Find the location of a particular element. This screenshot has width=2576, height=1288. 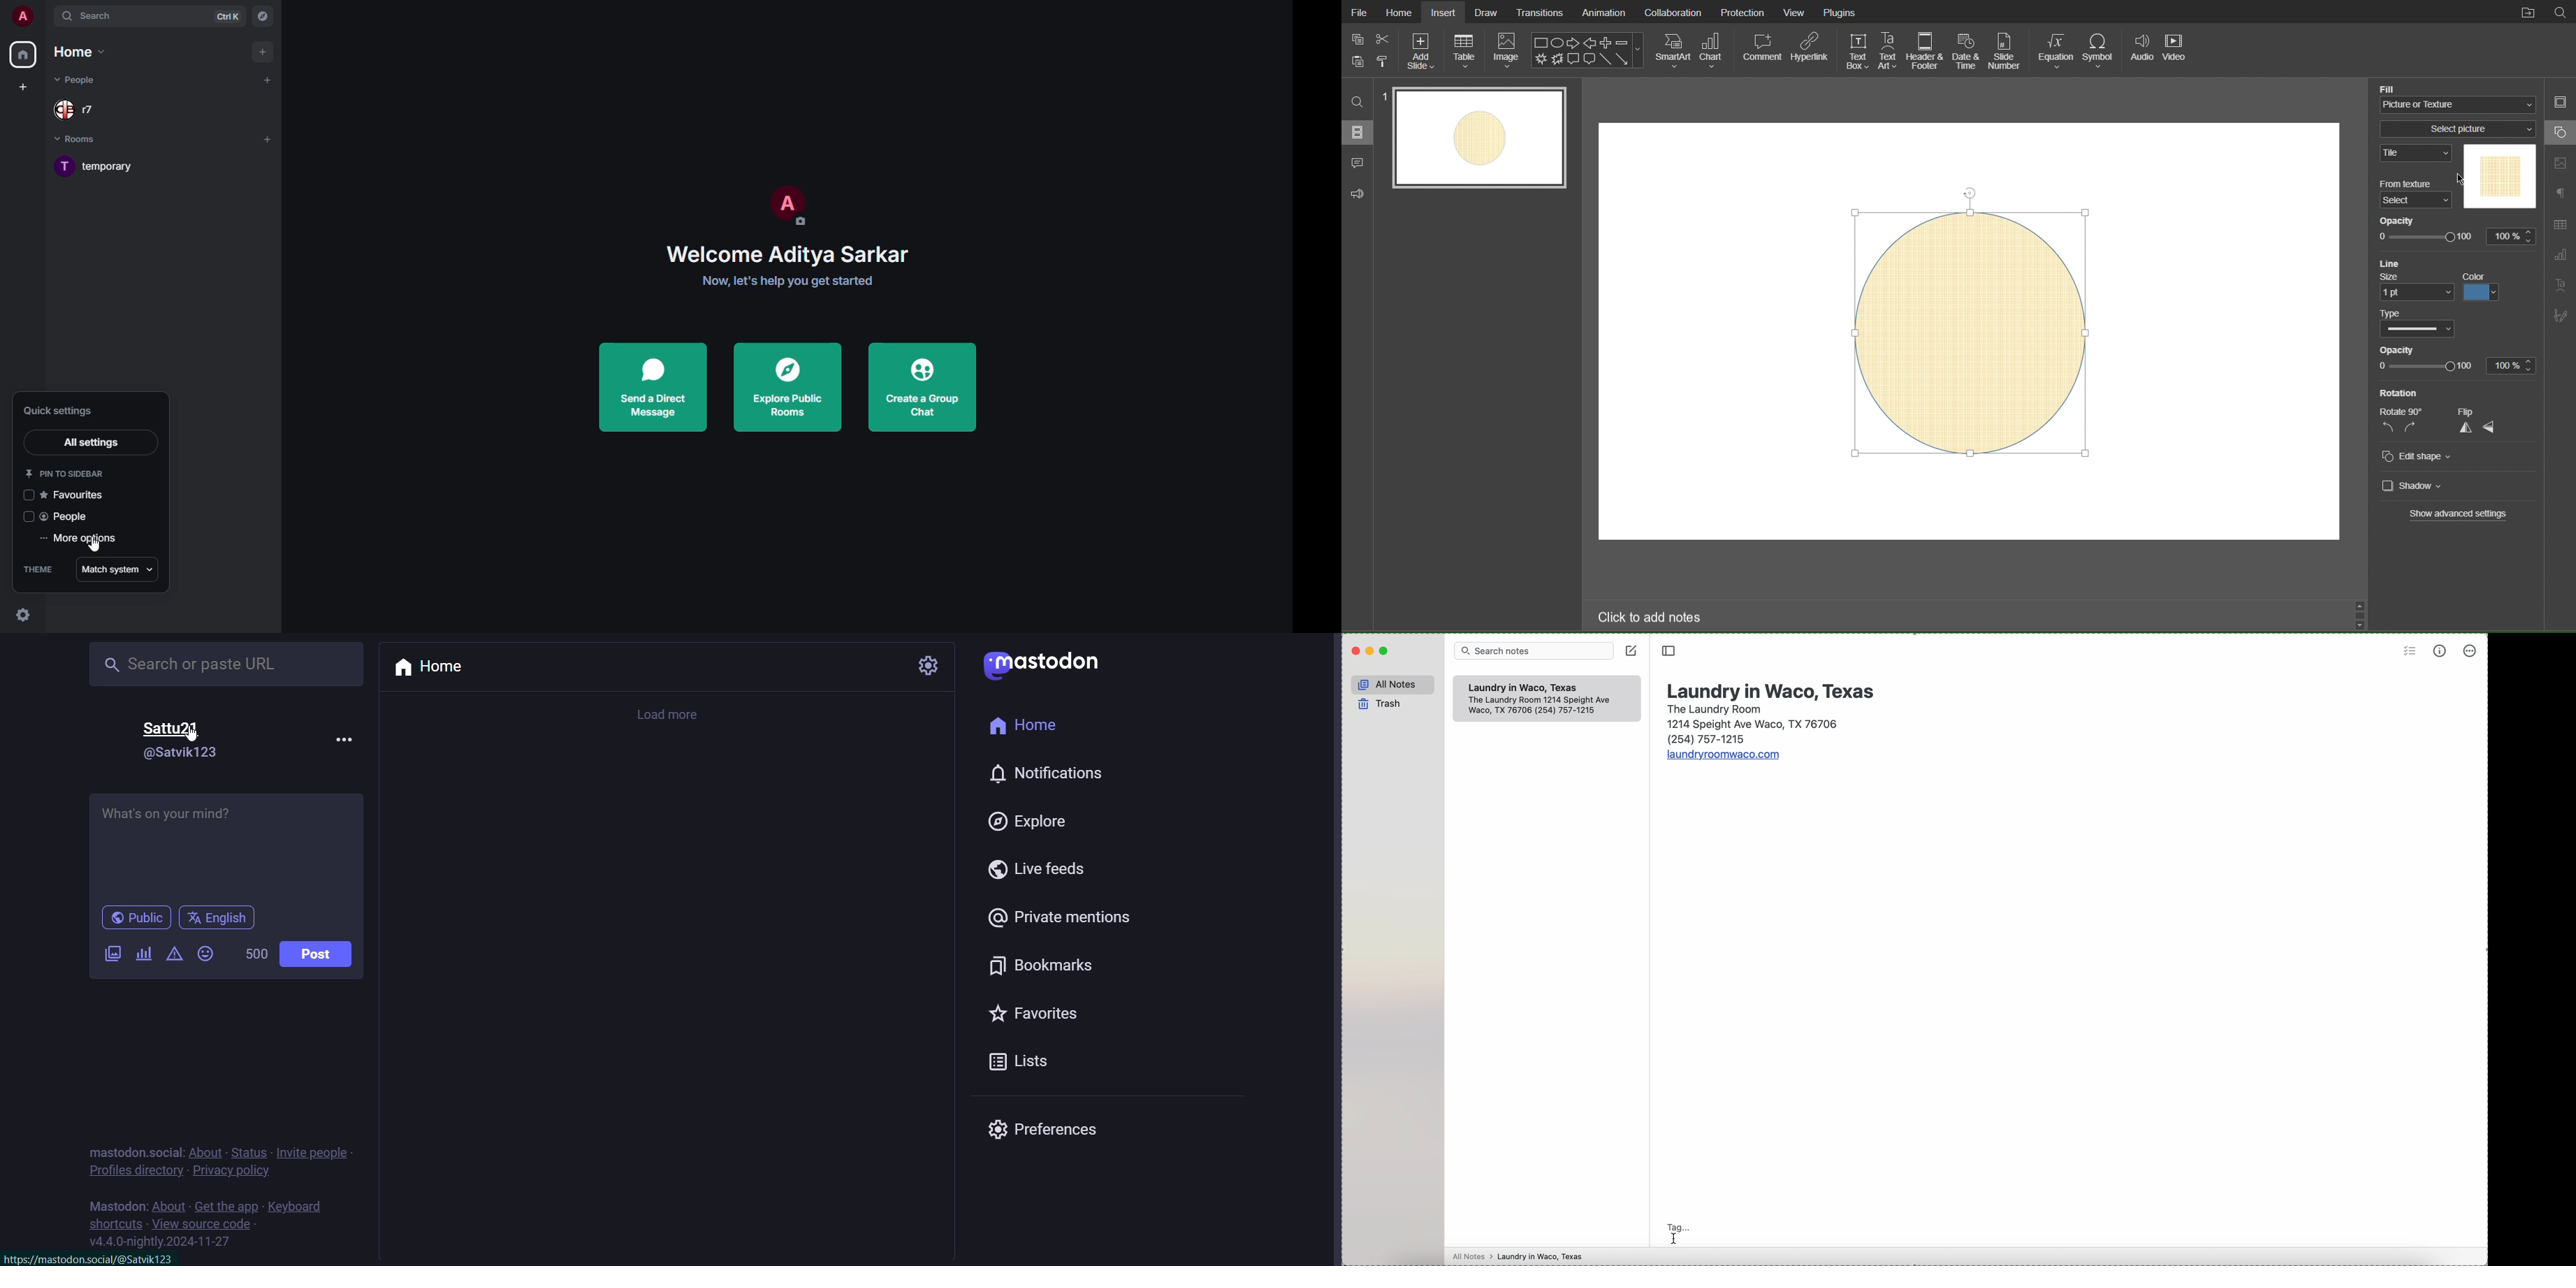

Laundry in Waco, Texas| The Laundry Room 1214 Speight AveWaco, TX 76706 (254) 757-1215 is located at coordinates (1548, 700).